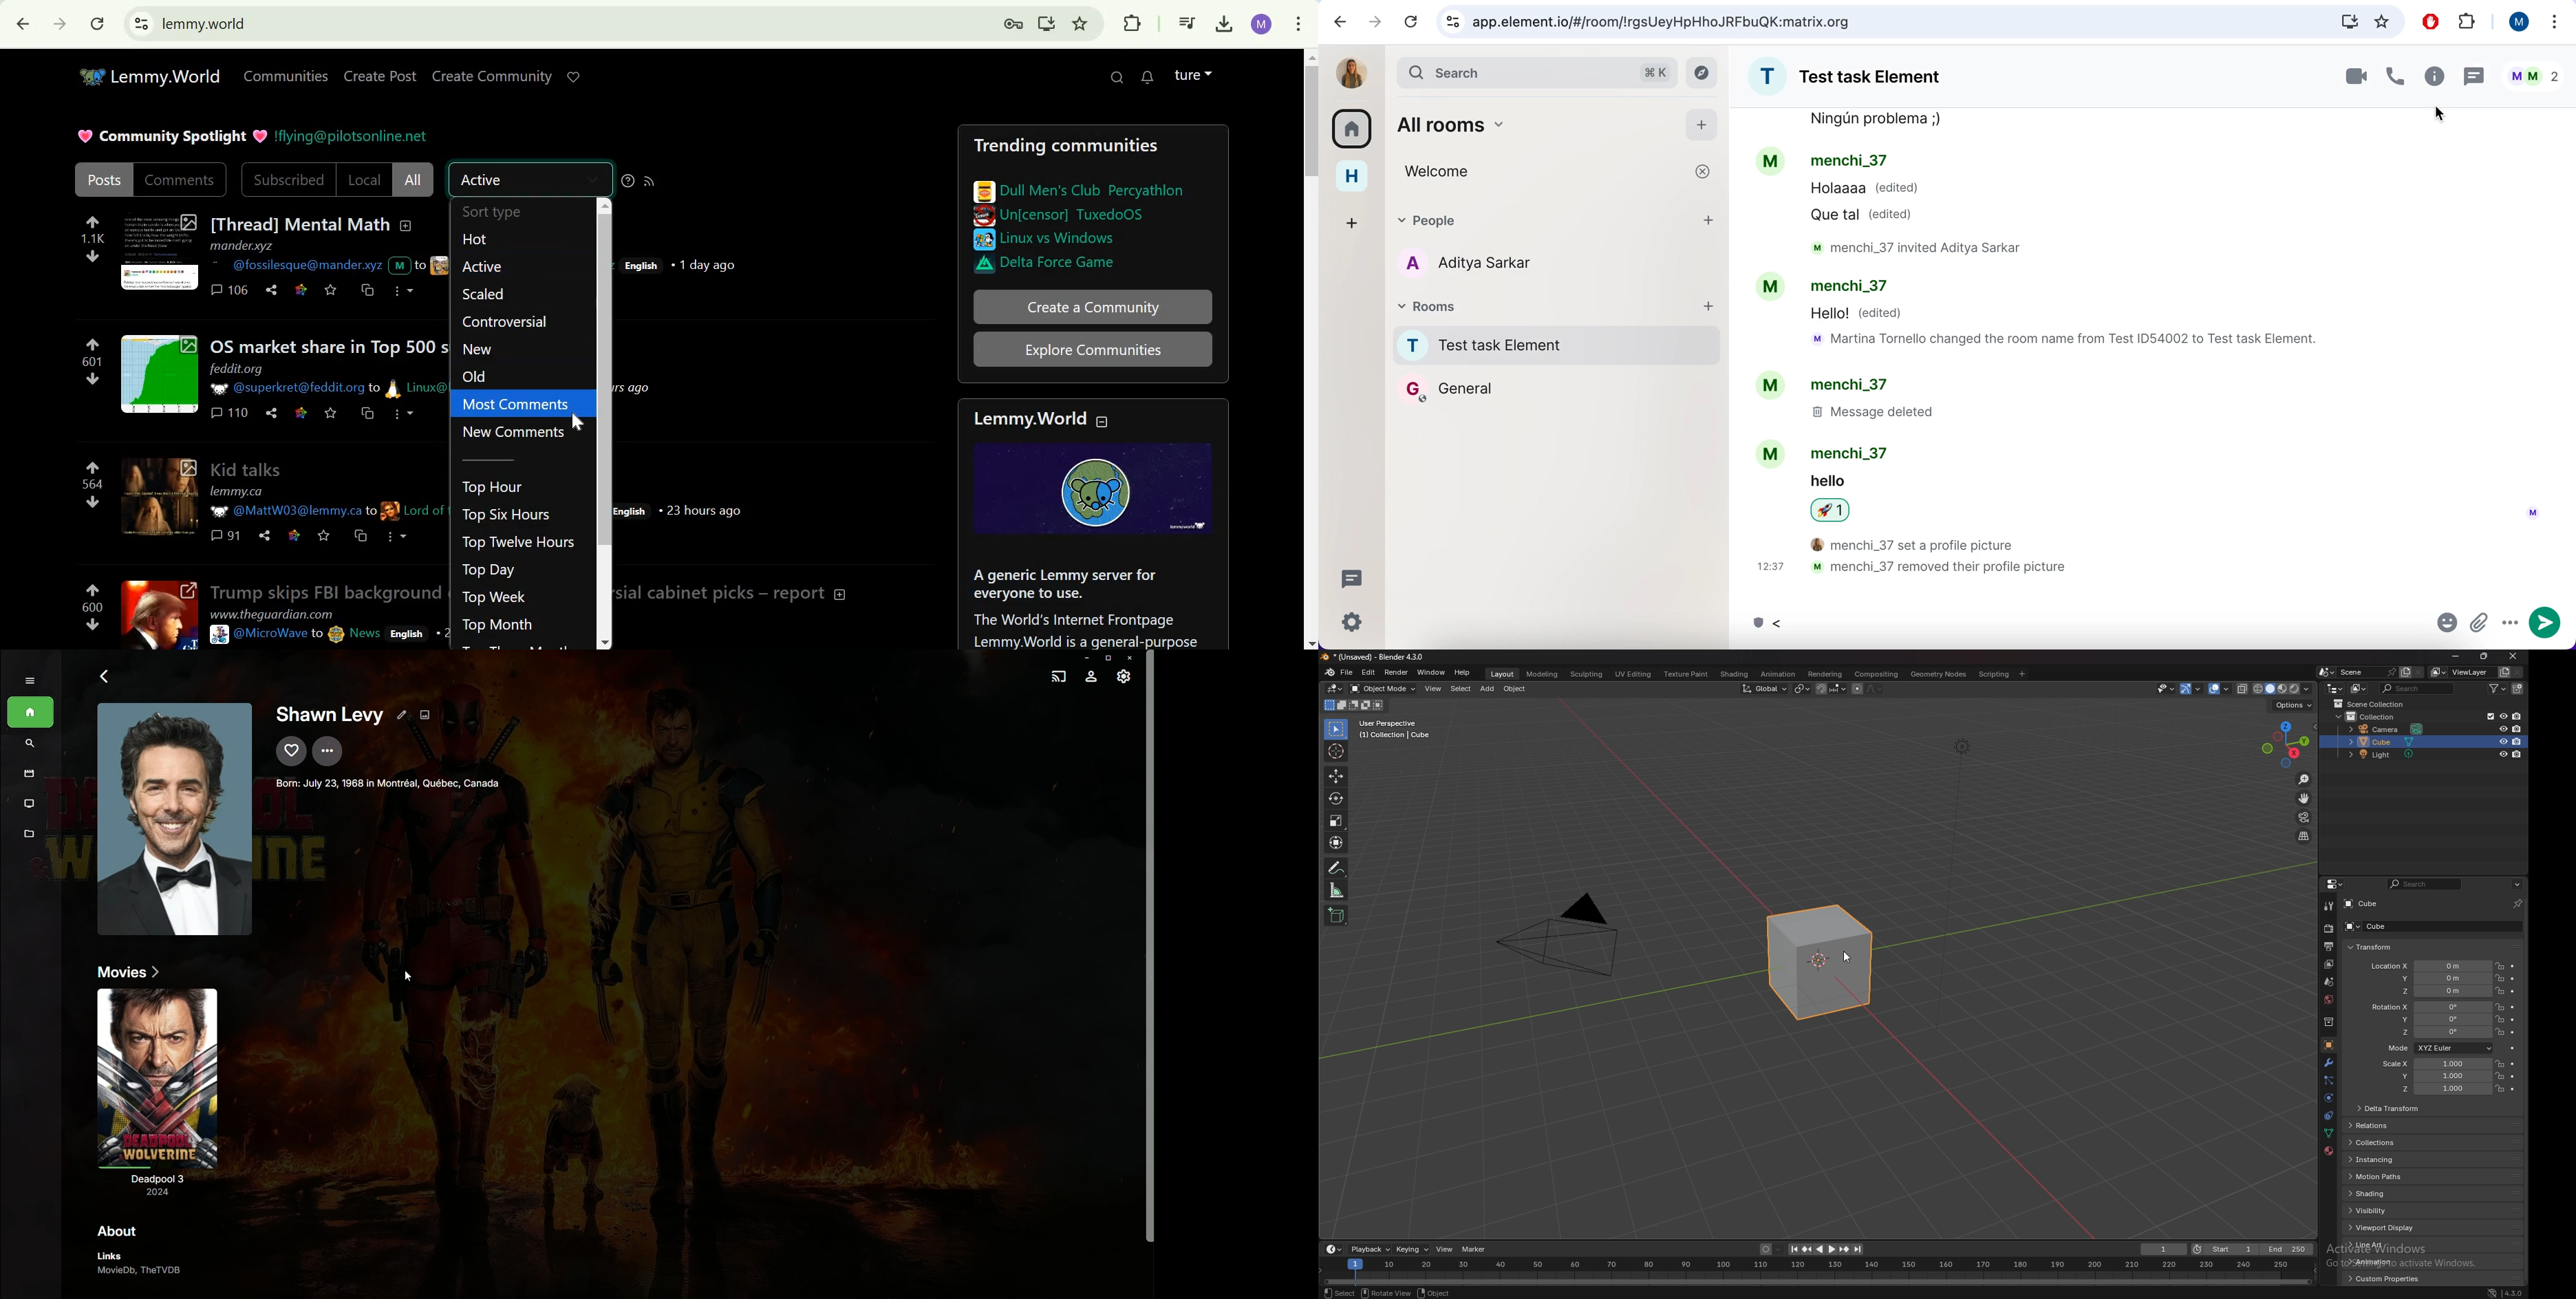 This screenshot has width=2576, height=1316. Describe the element at coordinates (2374, 716) in the screenshot. I see `collection` at that location.